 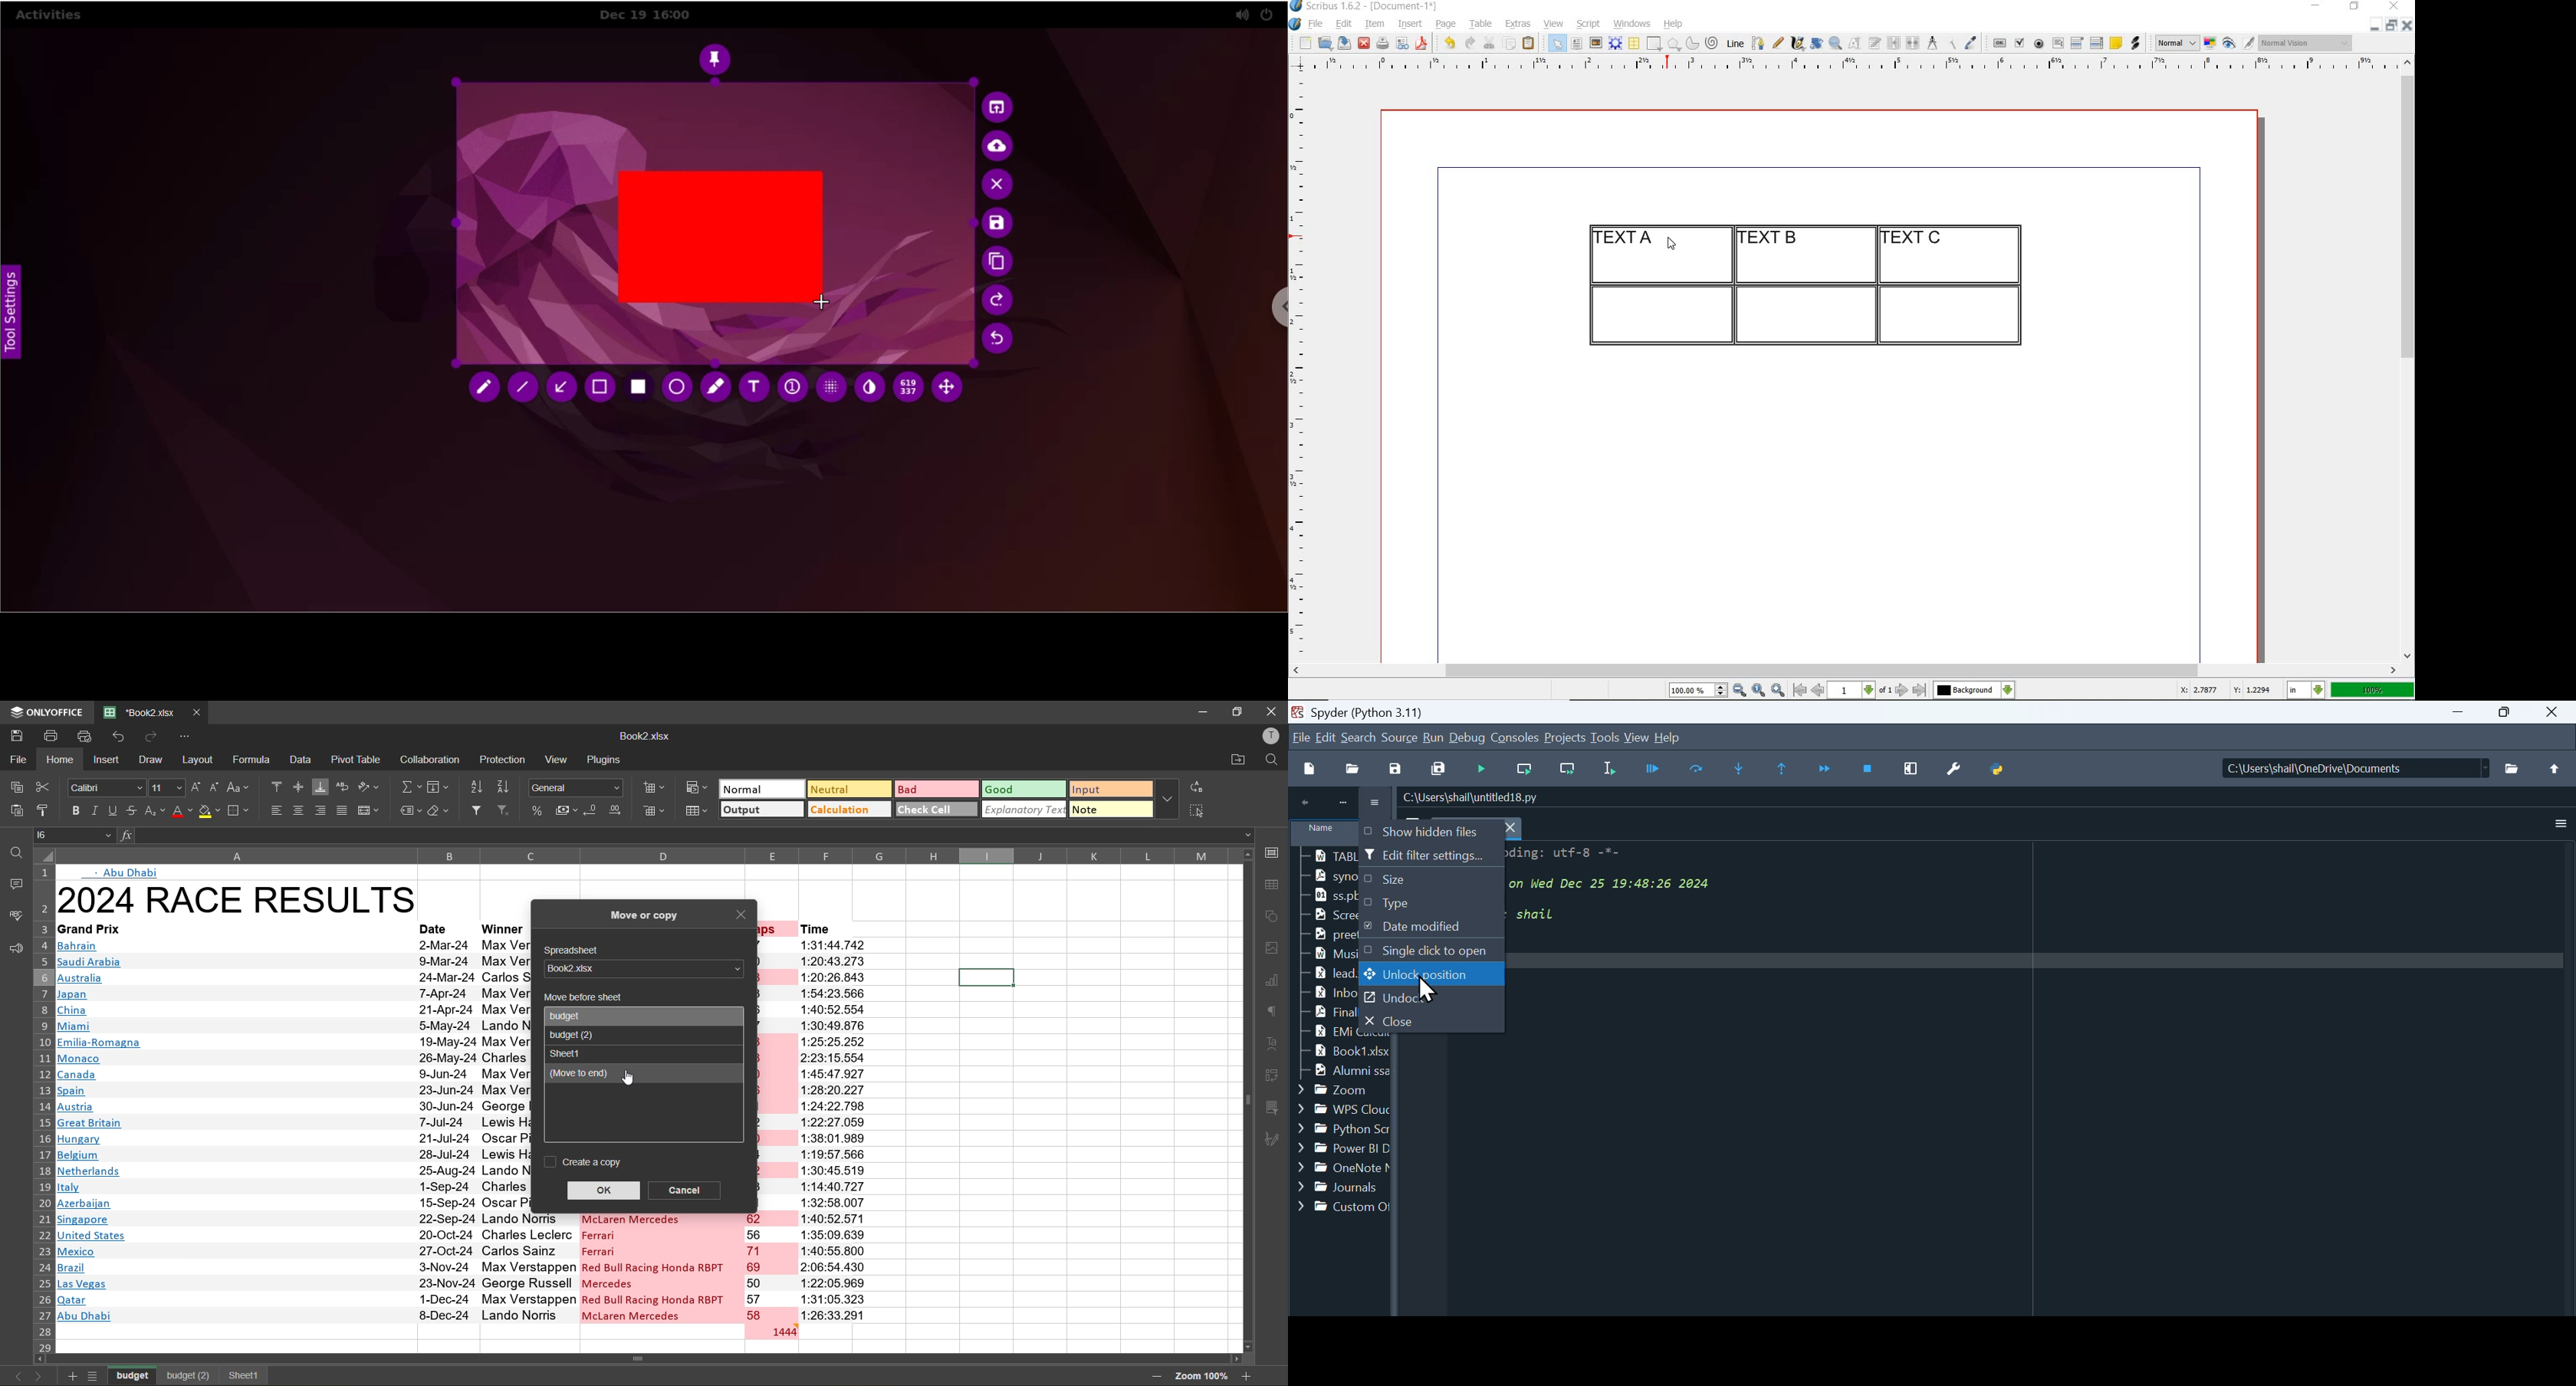 I want to click on calculation, so click(x=850, y=810).